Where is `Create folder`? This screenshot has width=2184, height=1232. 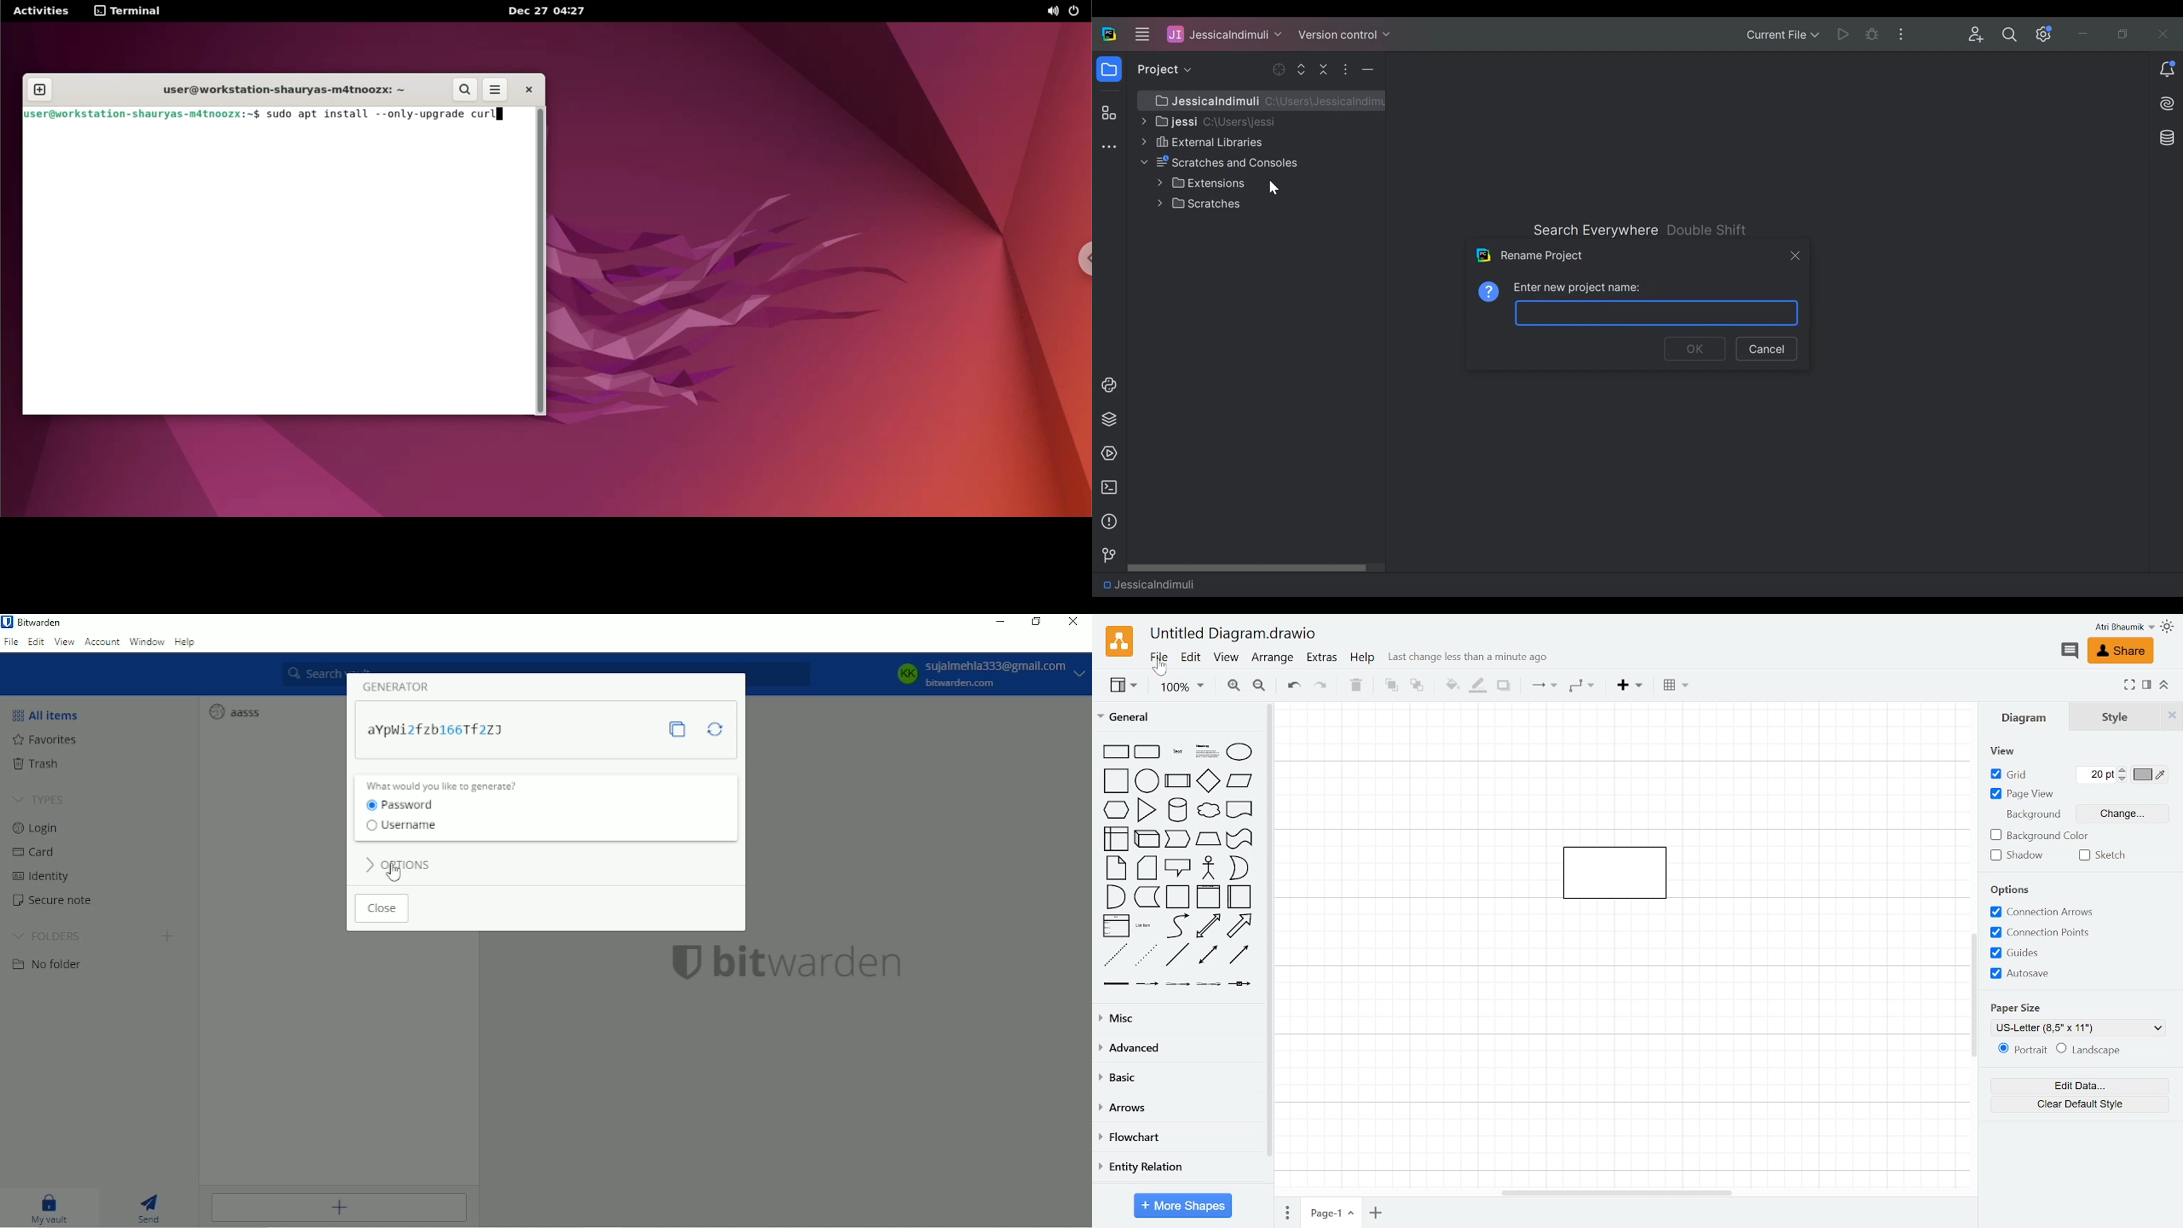
Create folder is located at coordinates (167, 938).